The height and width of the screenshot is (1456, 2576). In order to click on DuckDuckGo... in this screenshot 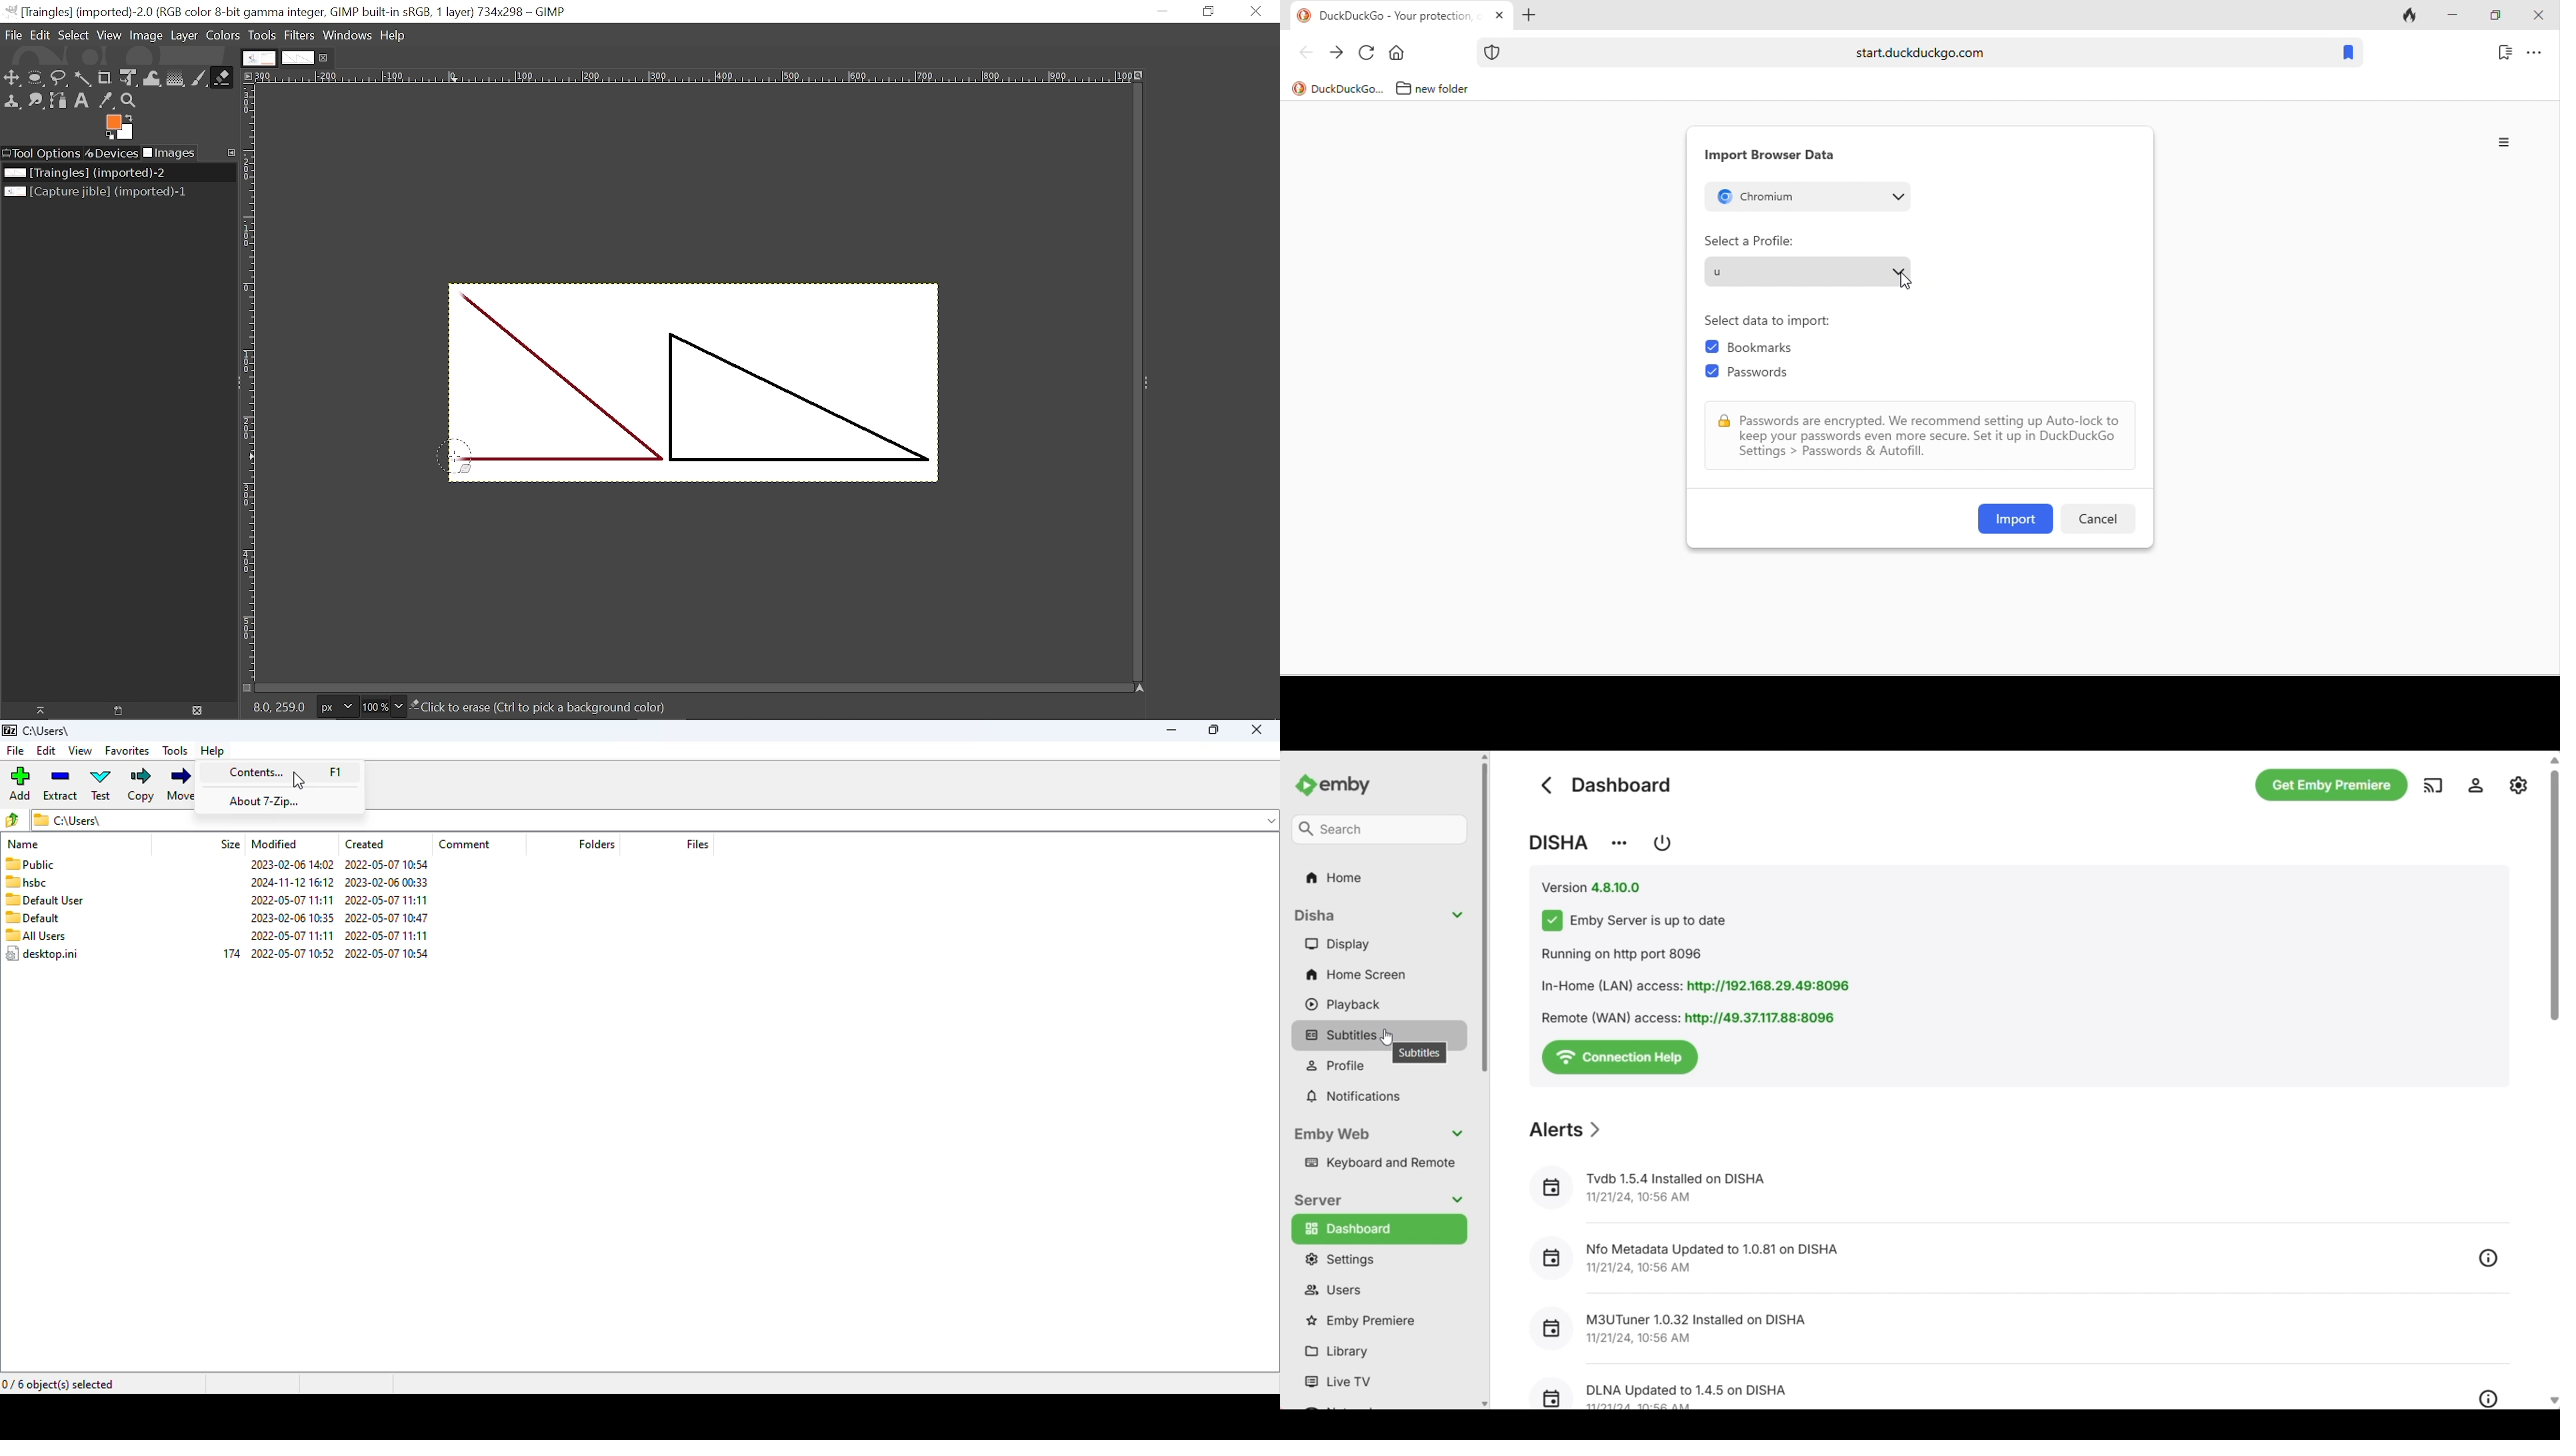, I will do `click(1348, 88)`.